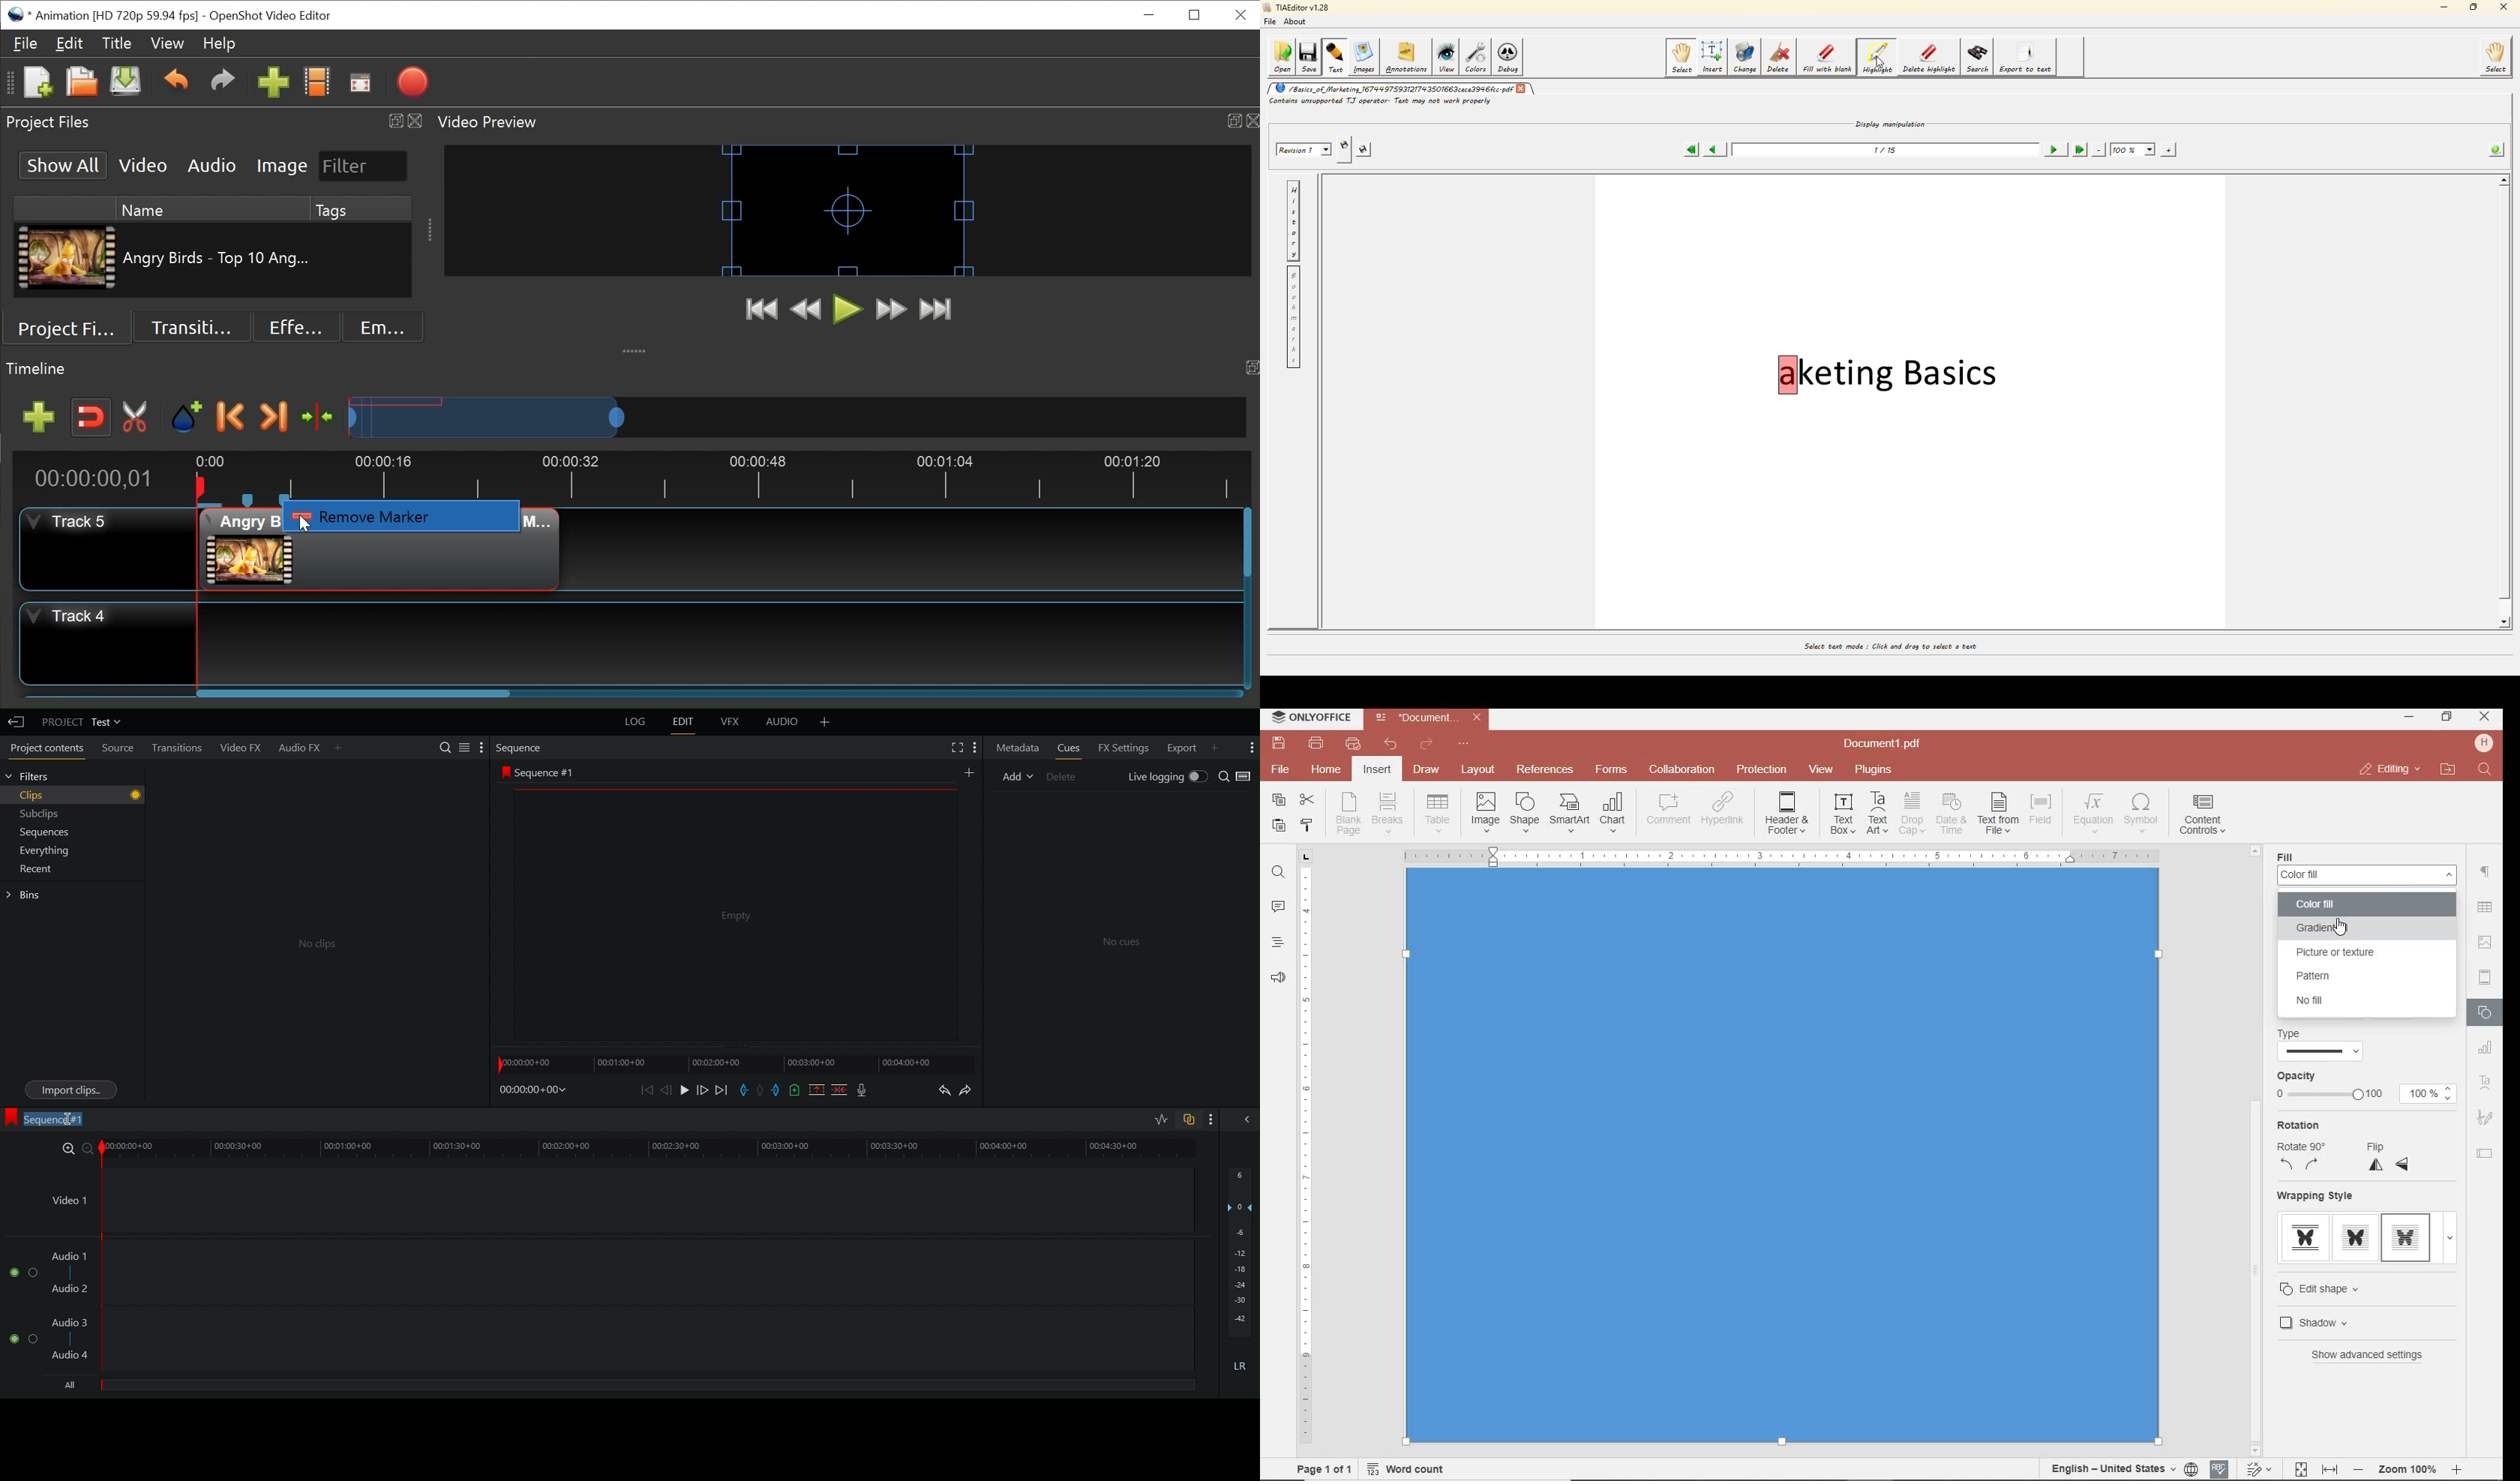 Image resolution: width=2520 pixels, height=1484 pixels. What do you see at coordinates (686, 724) in the screenshot?
I see `Edit` at bounding box center [686, 724].